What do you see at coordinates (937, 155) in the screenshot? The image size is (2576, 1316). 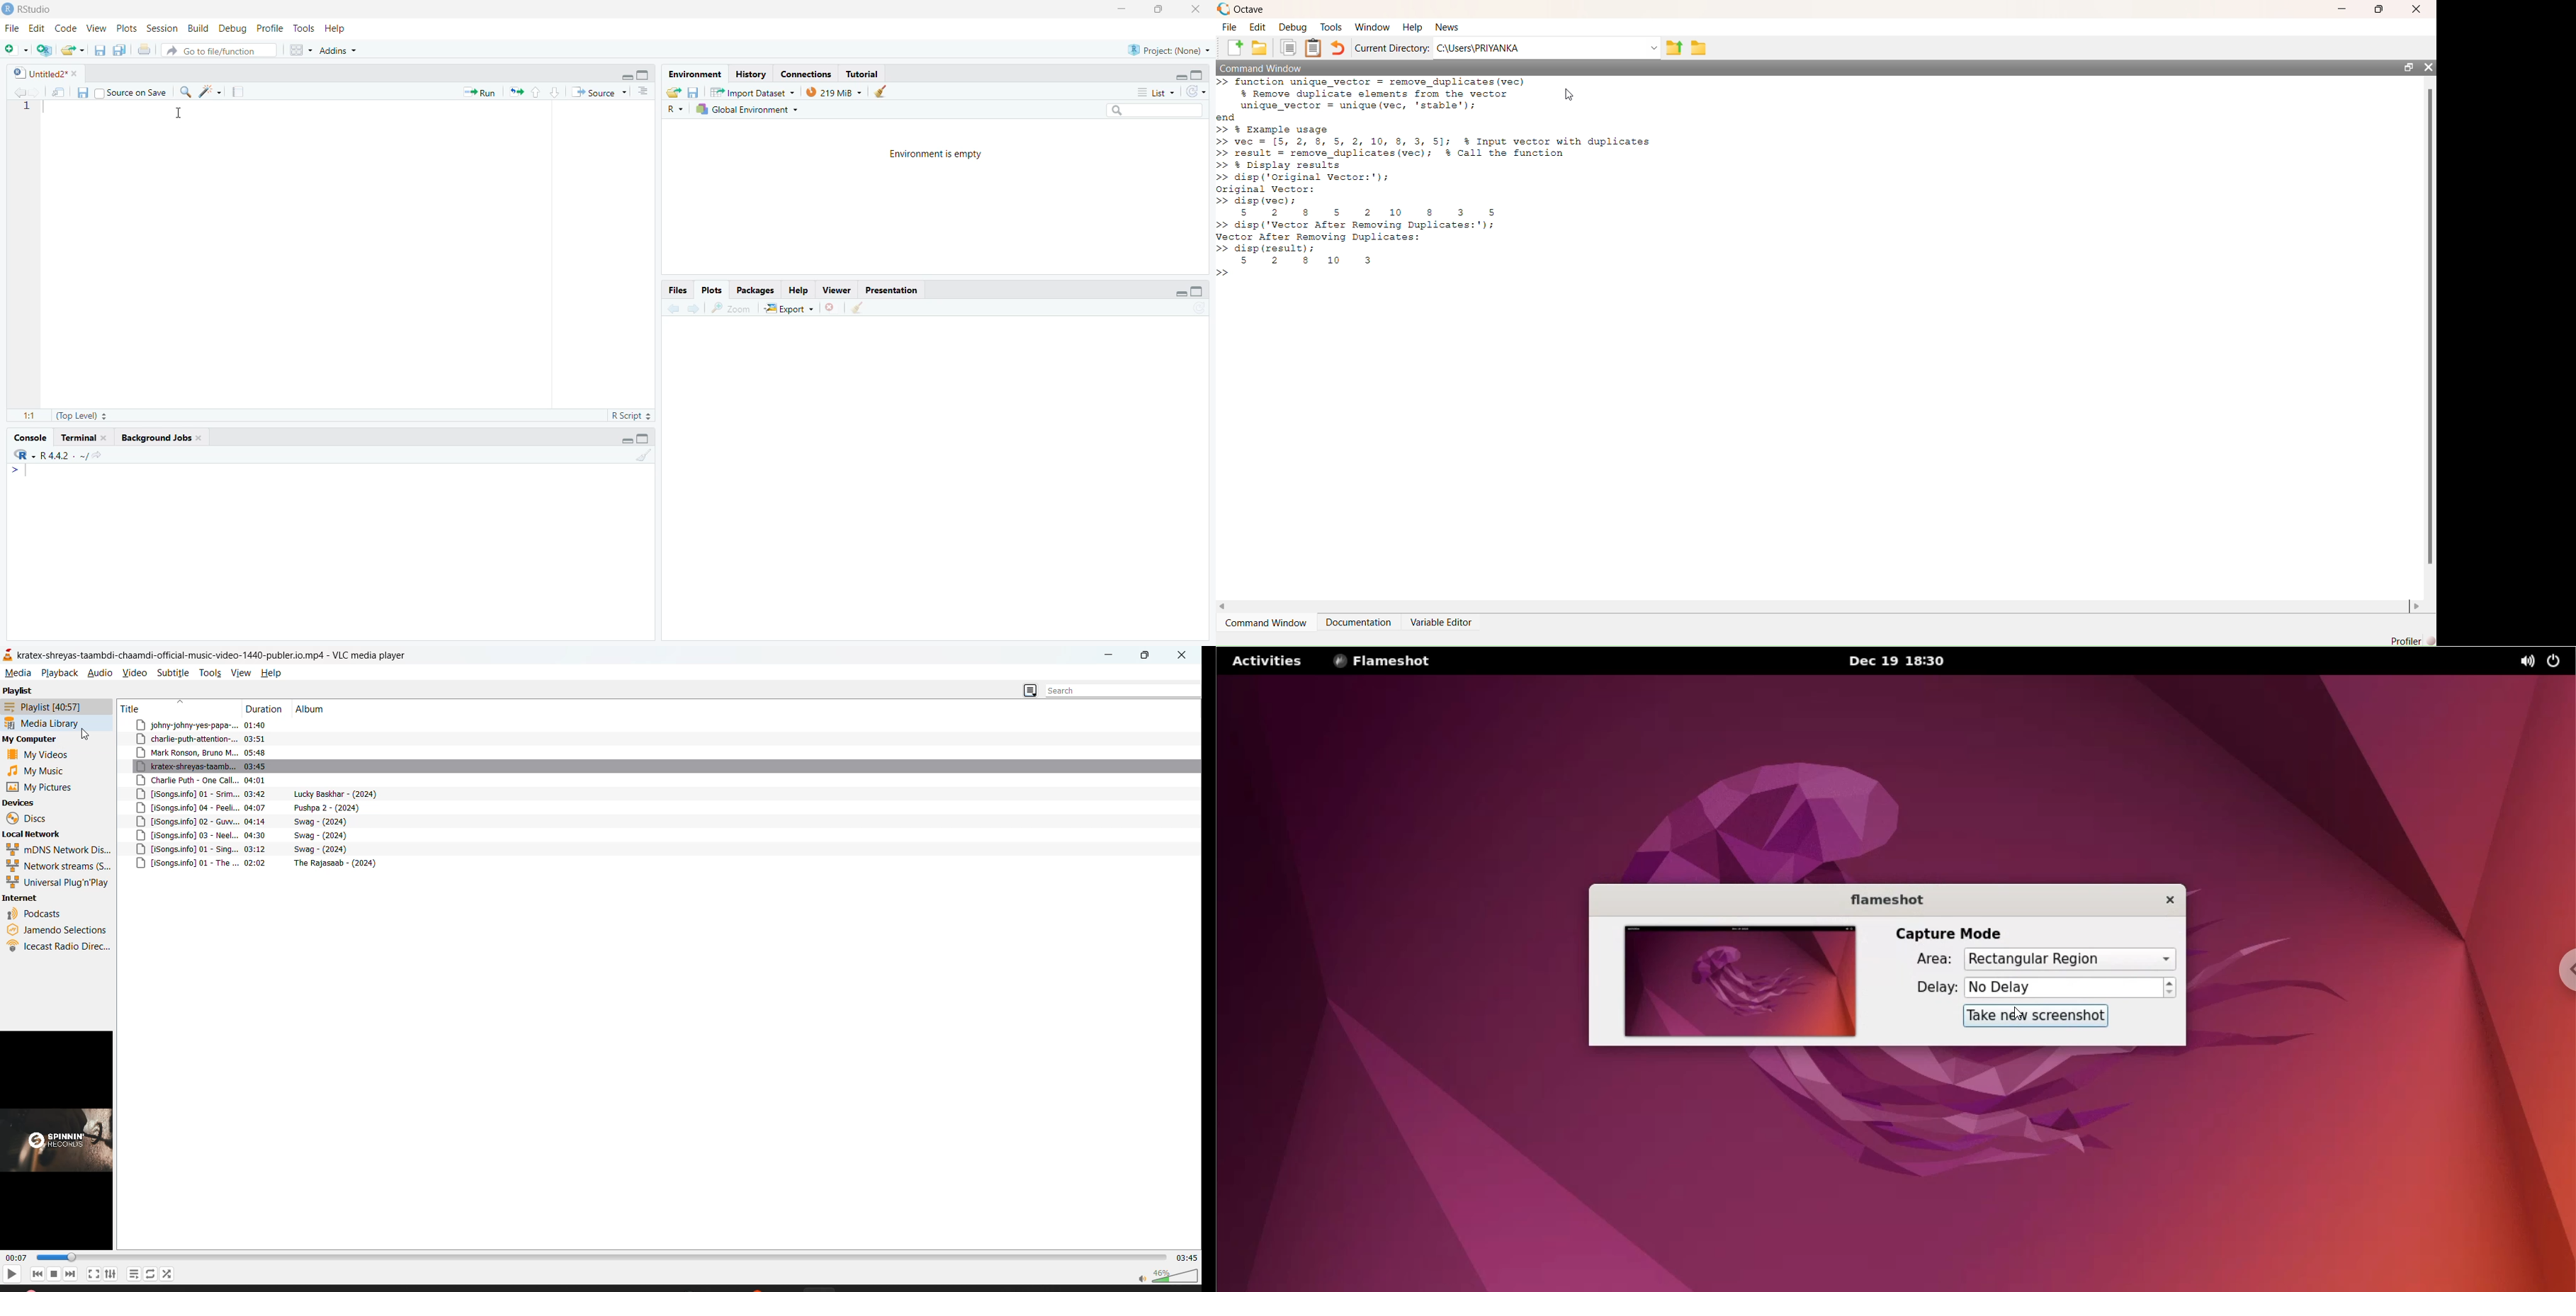 I see `Environment is empty` at bounding box center [937, 155].